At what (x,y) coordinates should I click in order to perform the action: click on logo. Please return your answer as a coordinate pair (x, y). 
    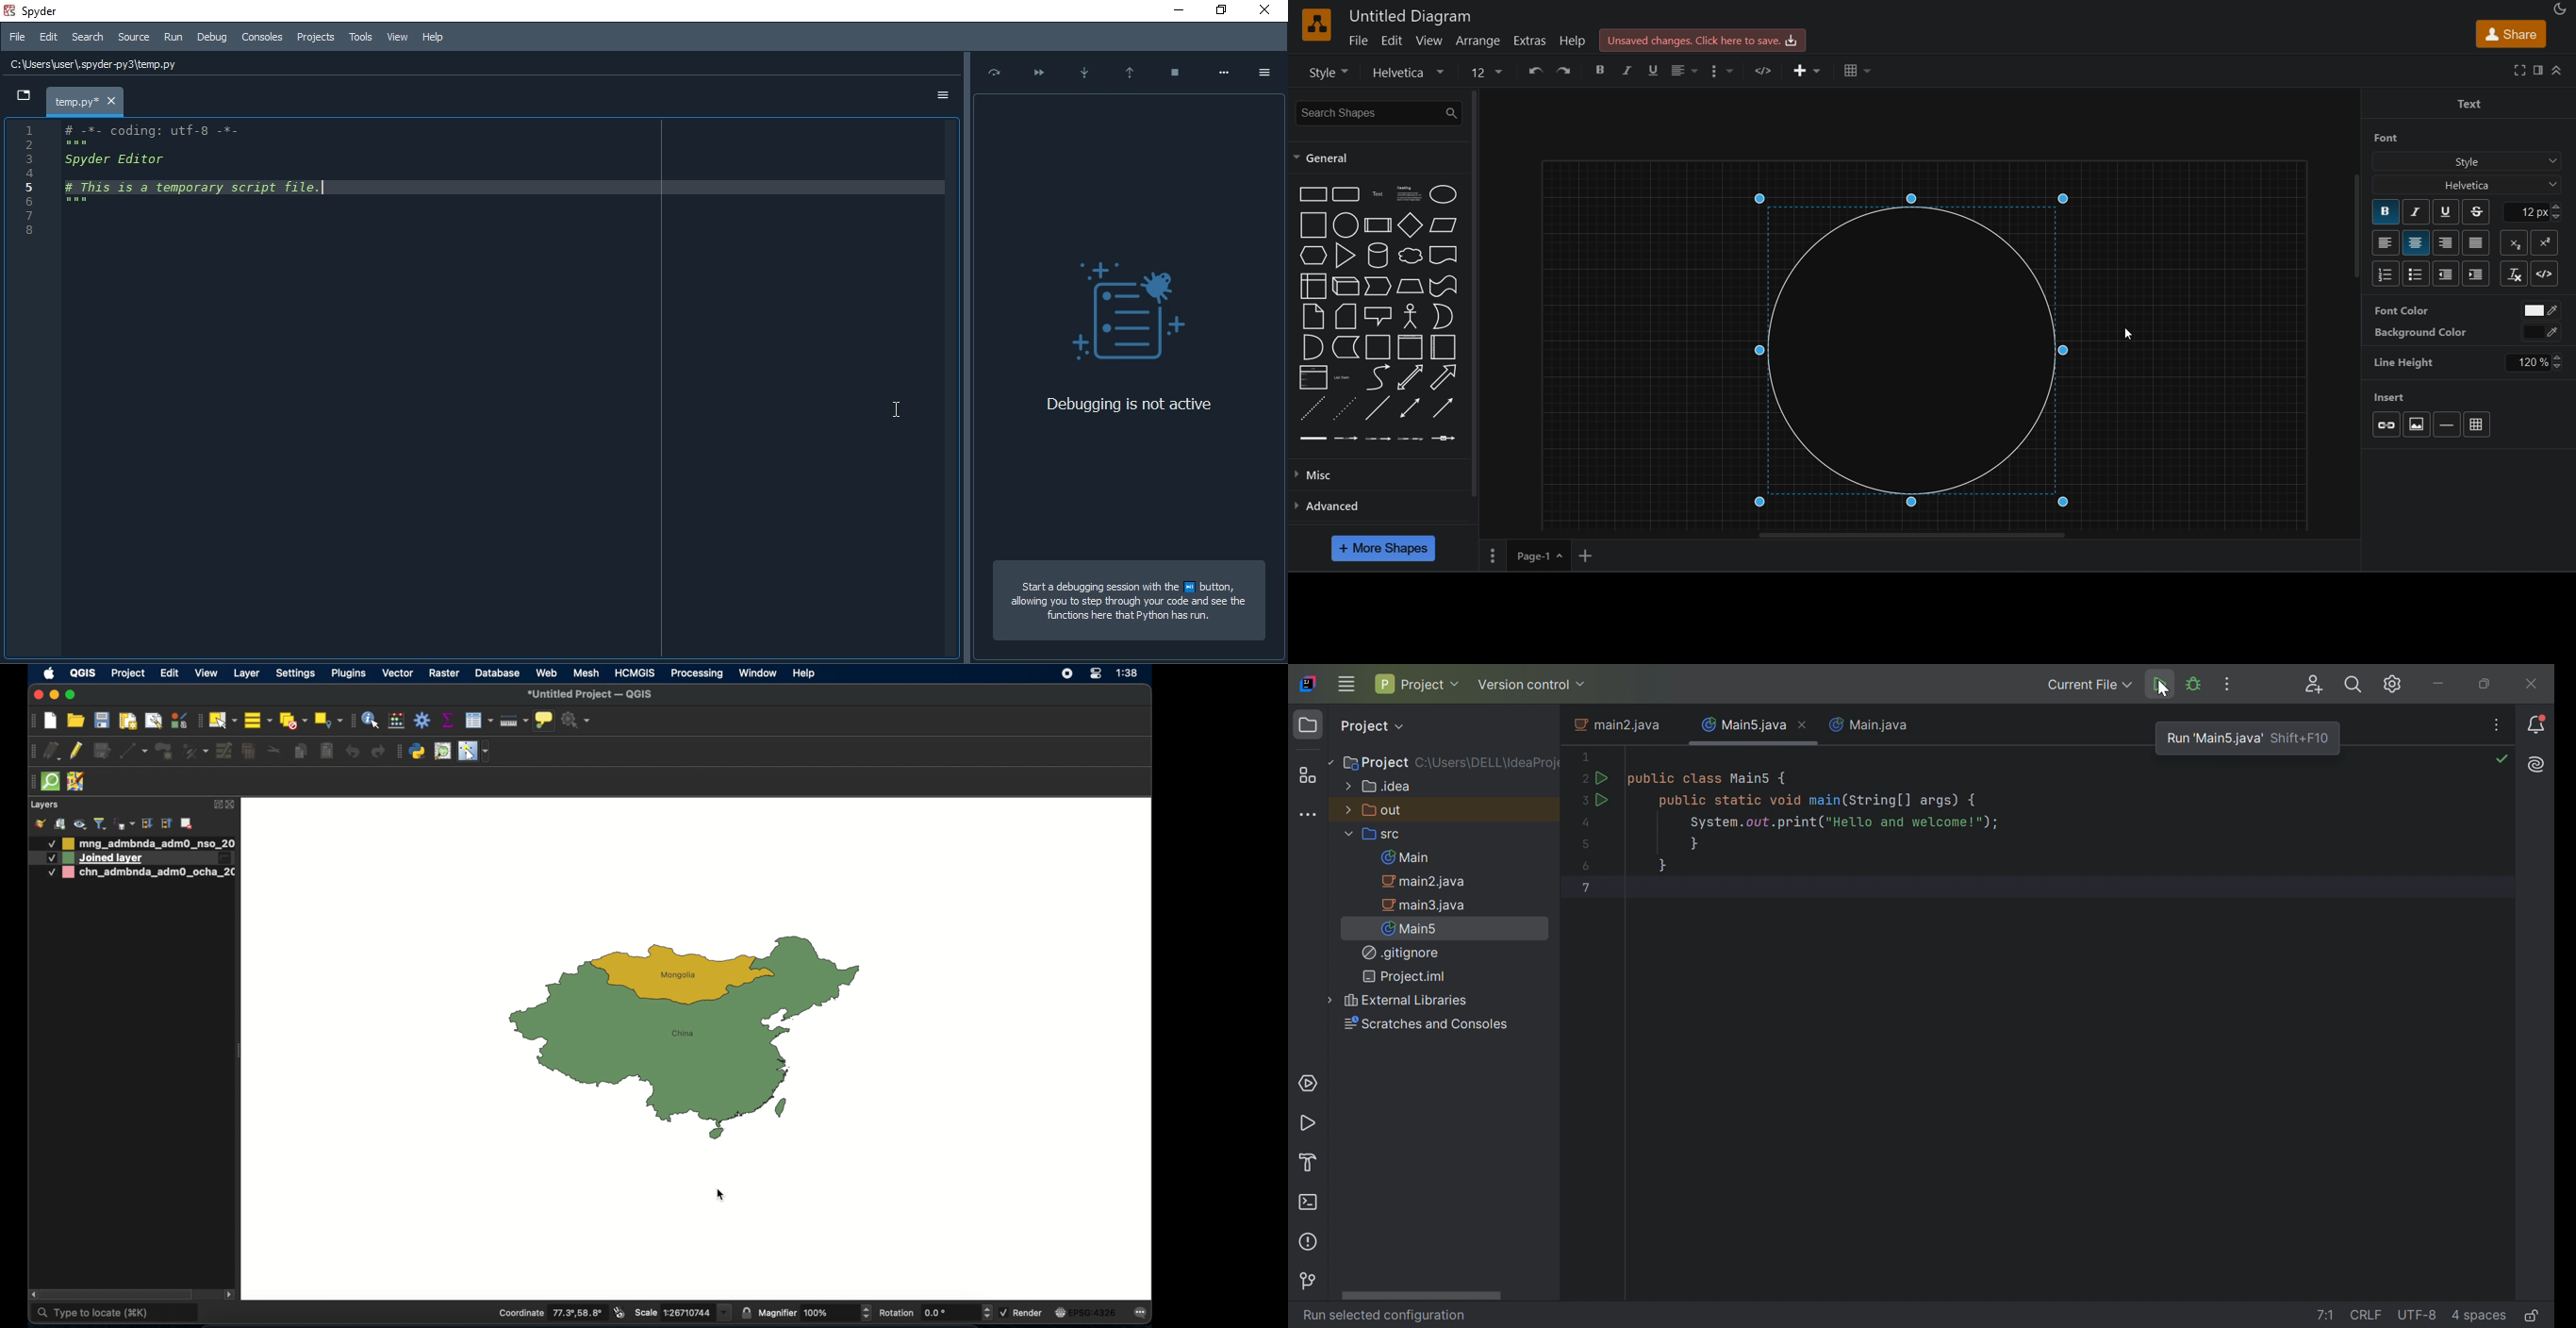
    Looking at the image, I should click on (1315, 25).